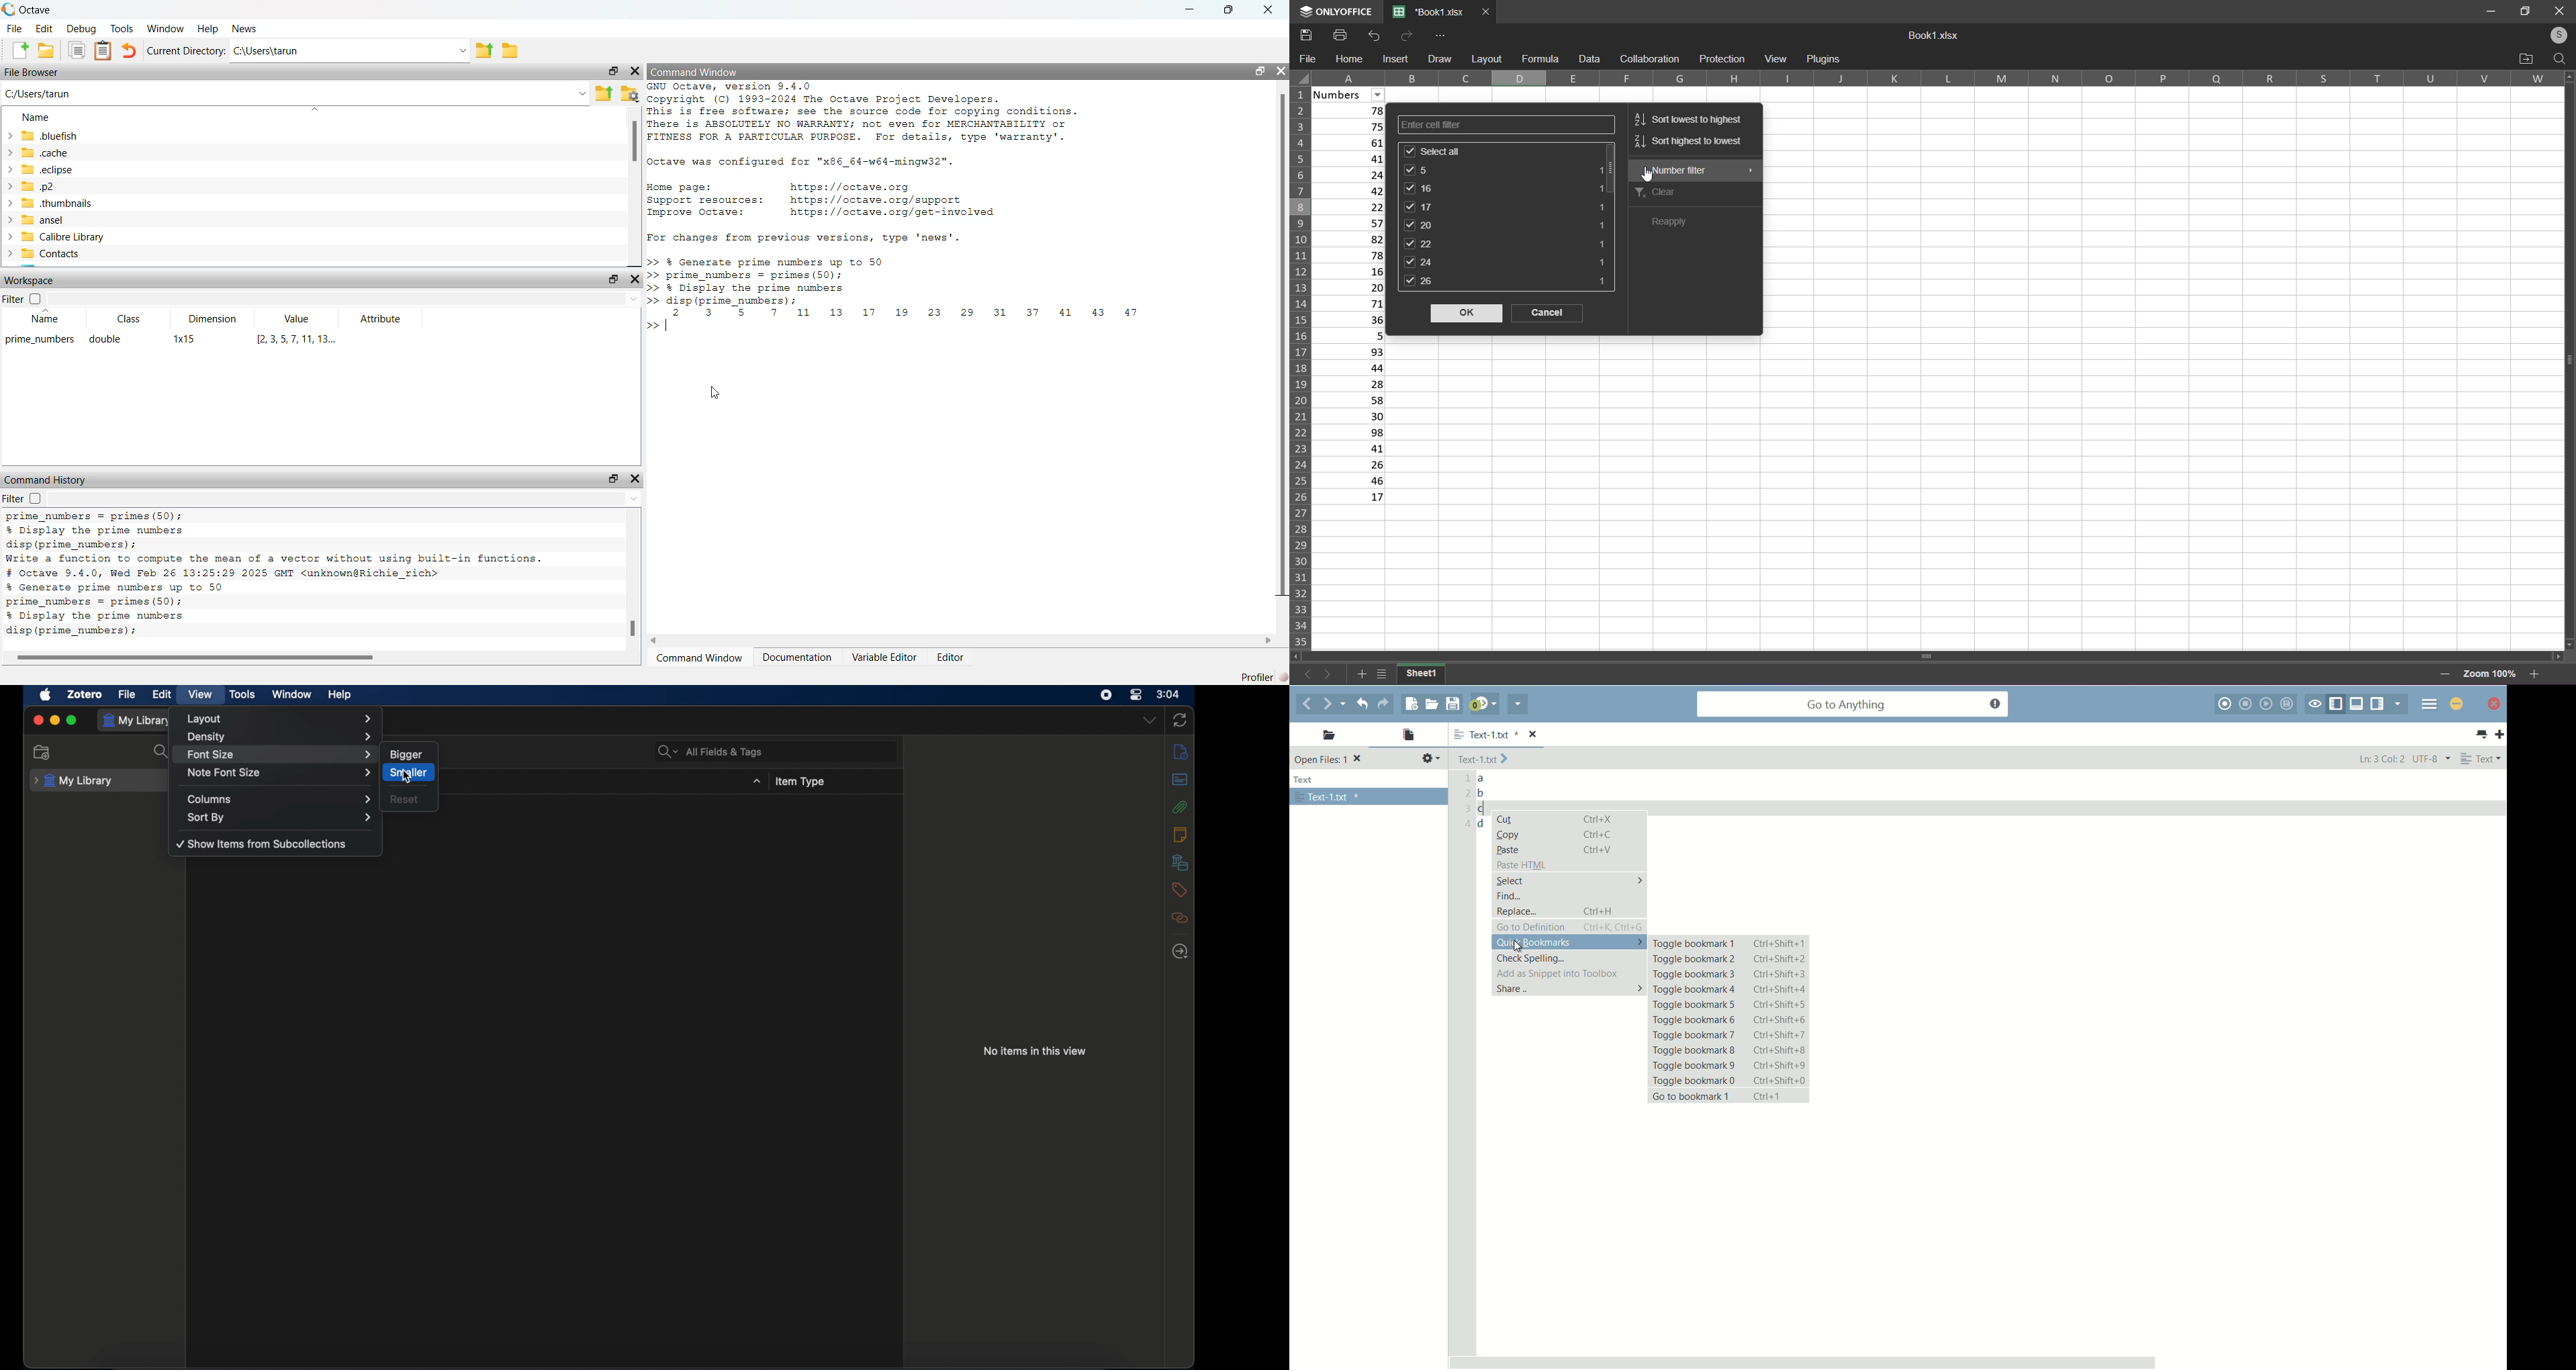 This screenshot has width=2576, height=1372. I want to click on 44, so click(1350, 367).